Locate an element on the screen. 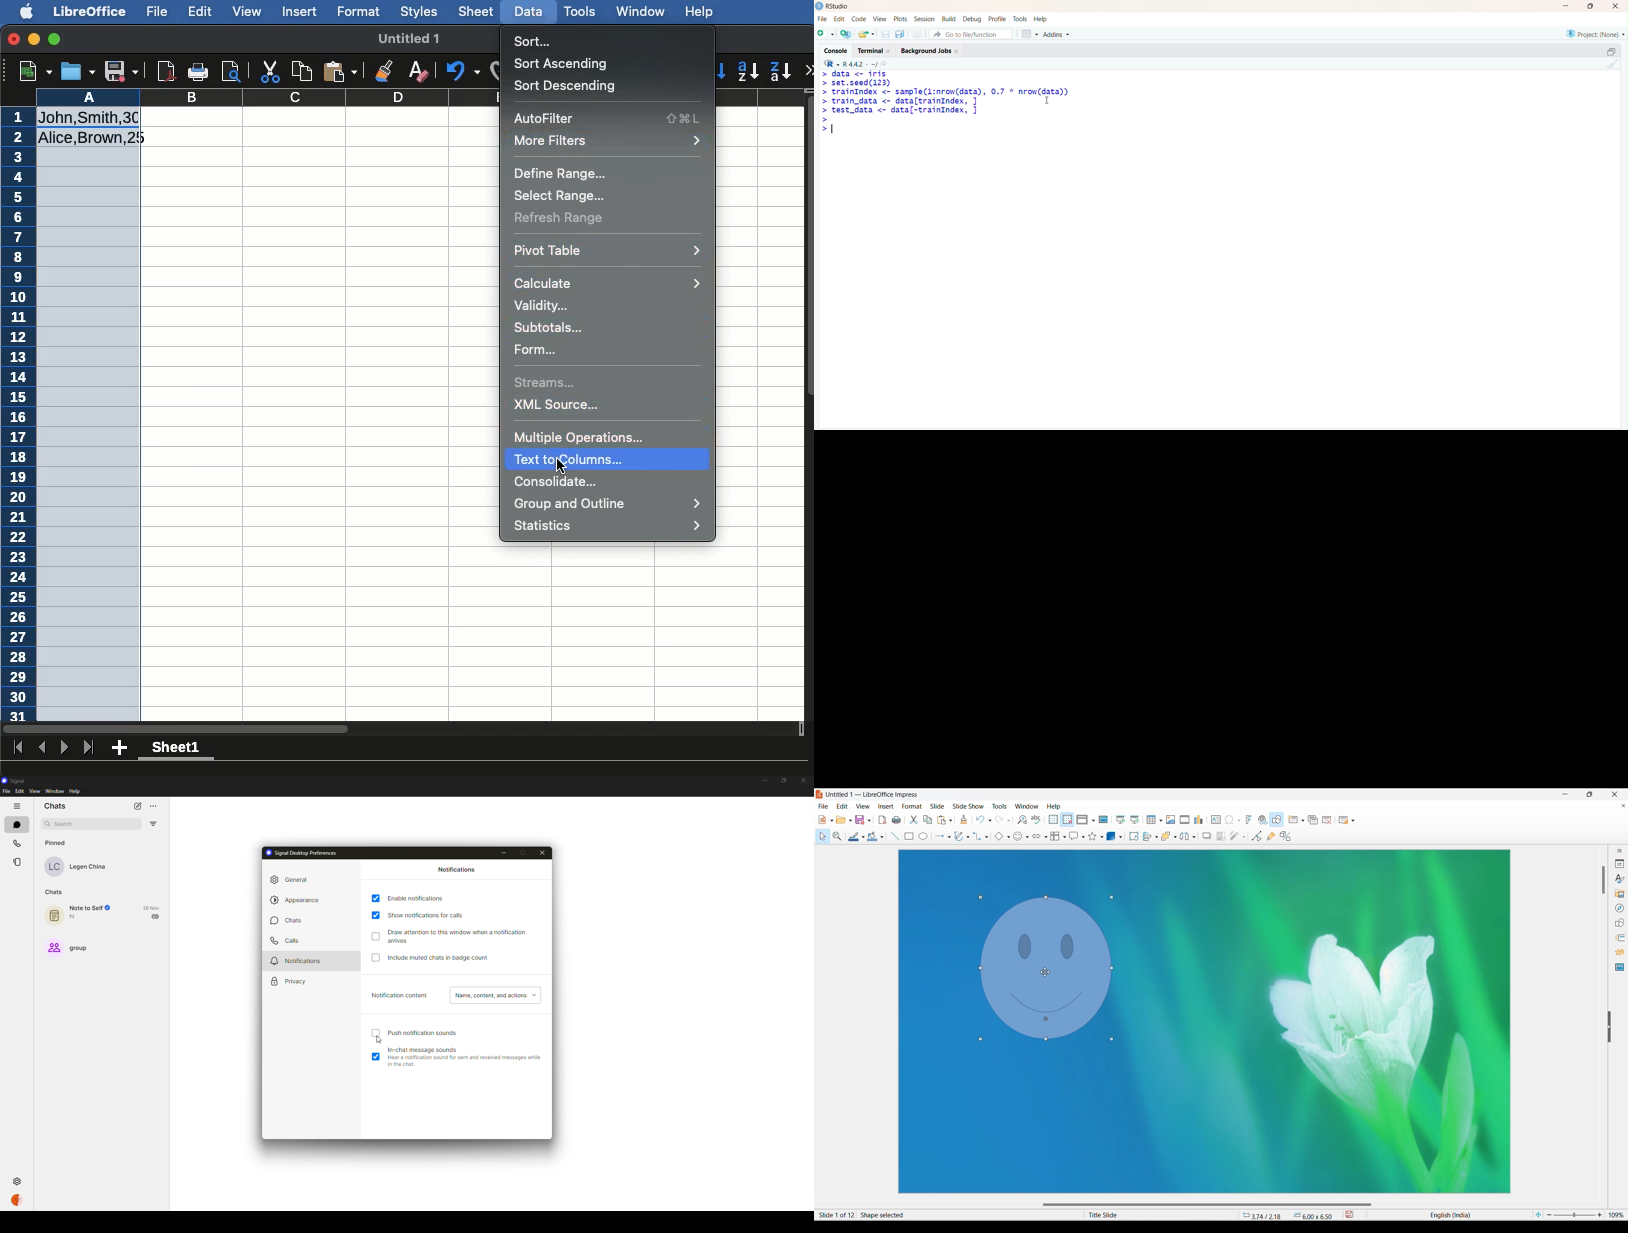 This screenshot has height=1260, width=1652. Descending is located at coordinates (781, 71).